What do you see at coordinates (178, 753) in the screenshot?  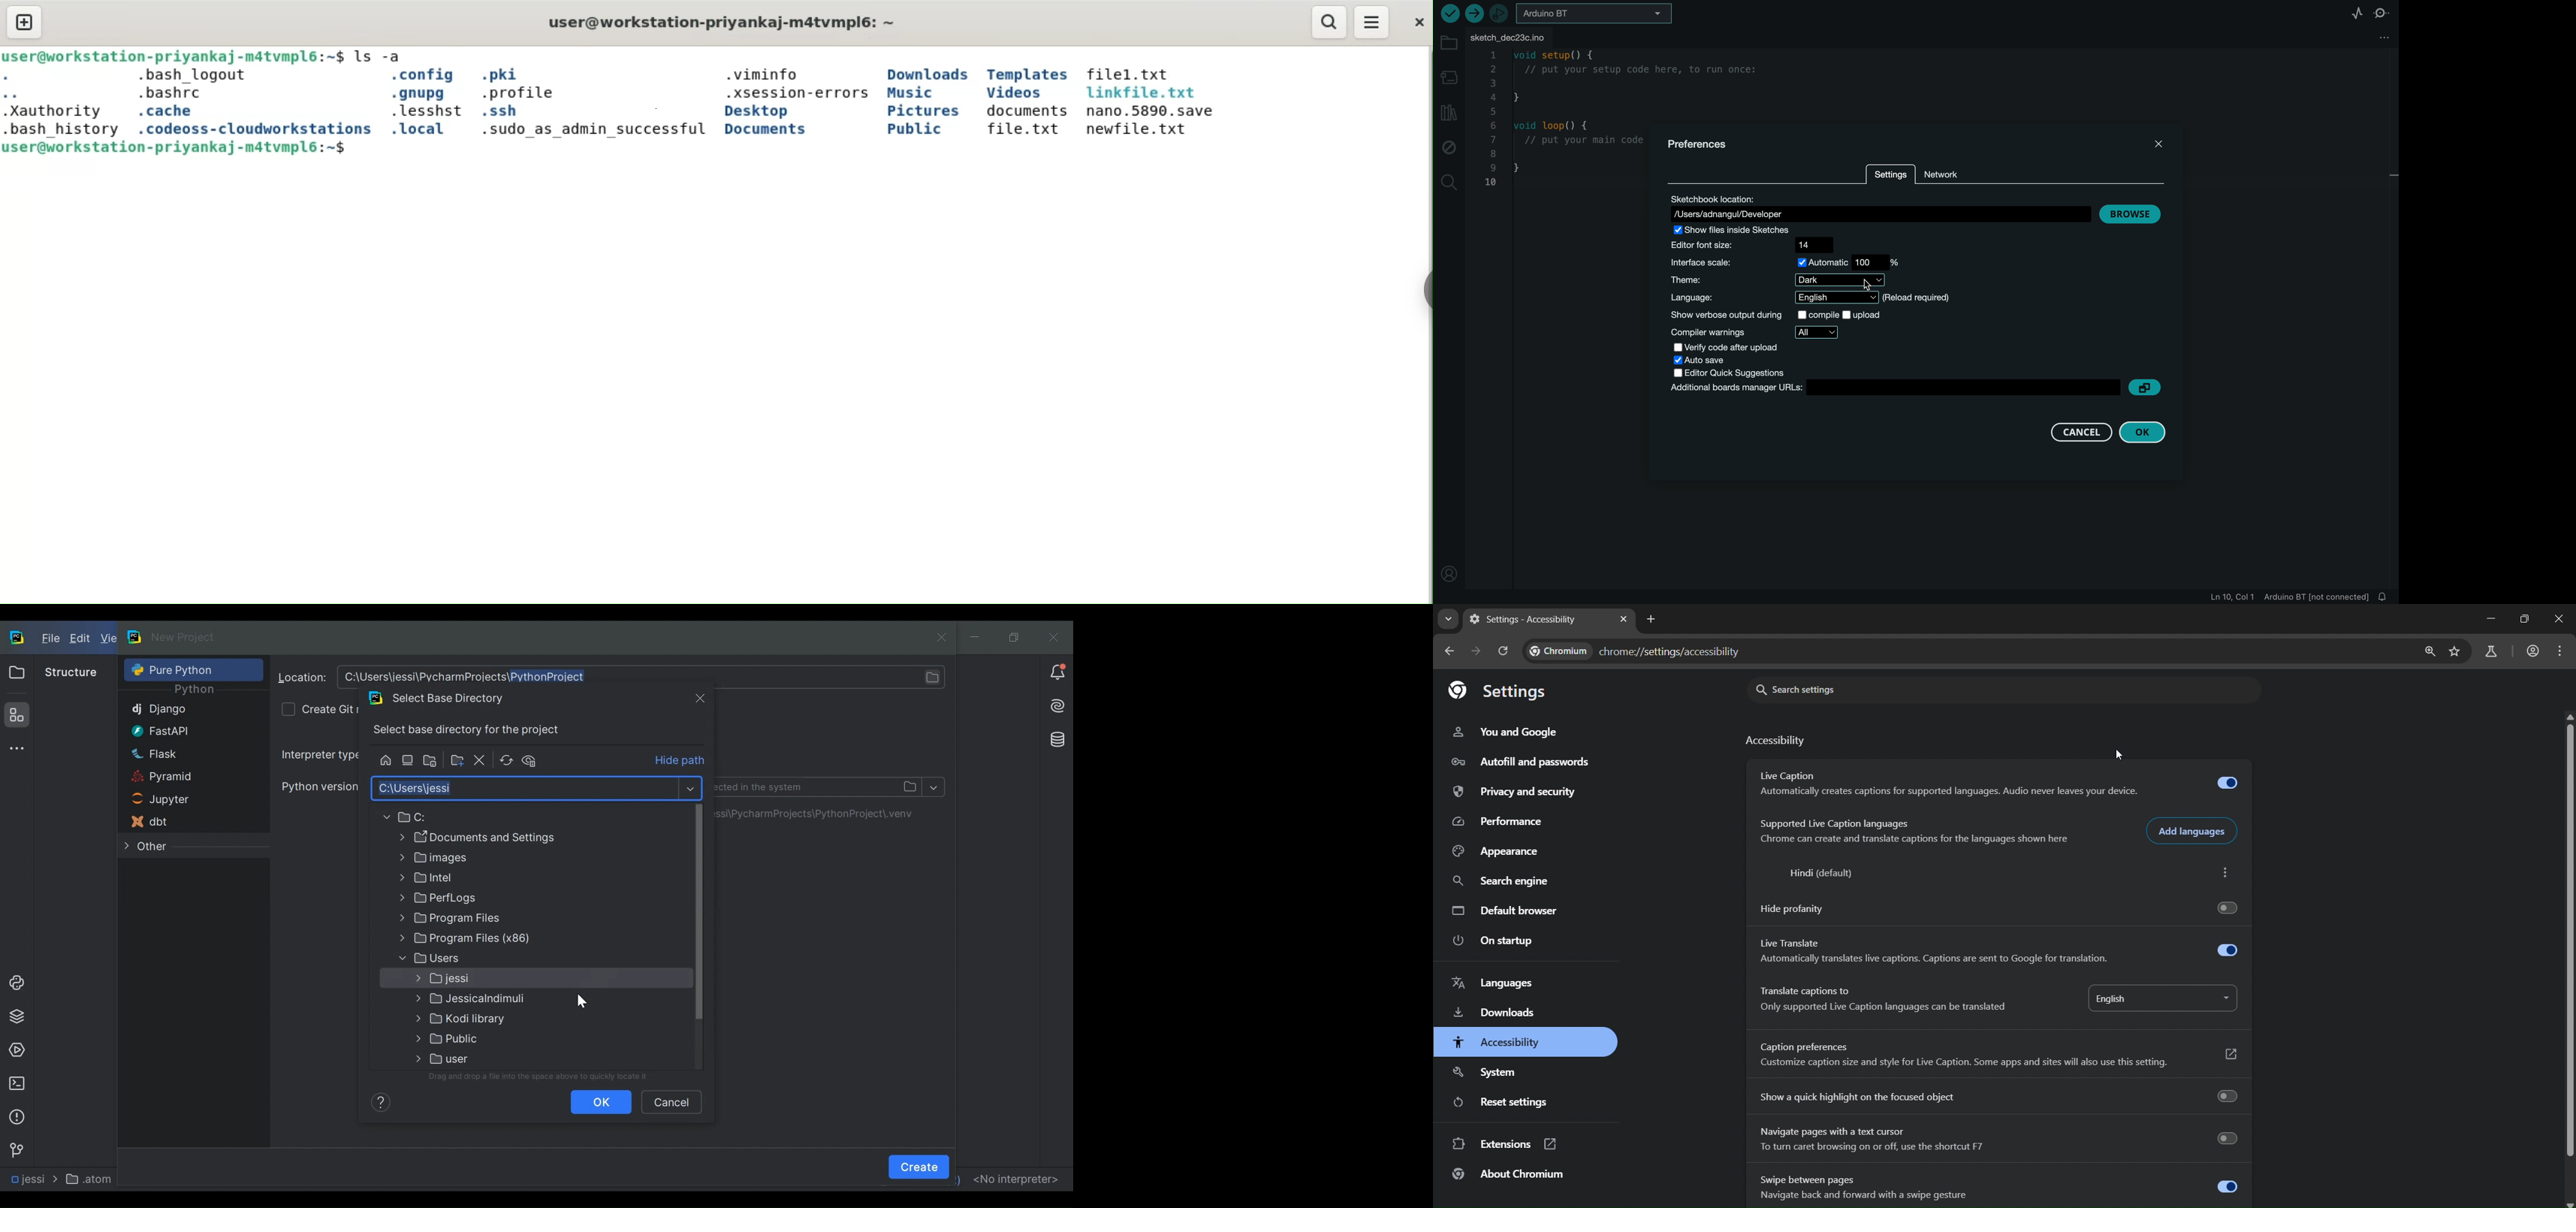 I see `Flask` at bounding box center [178, 753].